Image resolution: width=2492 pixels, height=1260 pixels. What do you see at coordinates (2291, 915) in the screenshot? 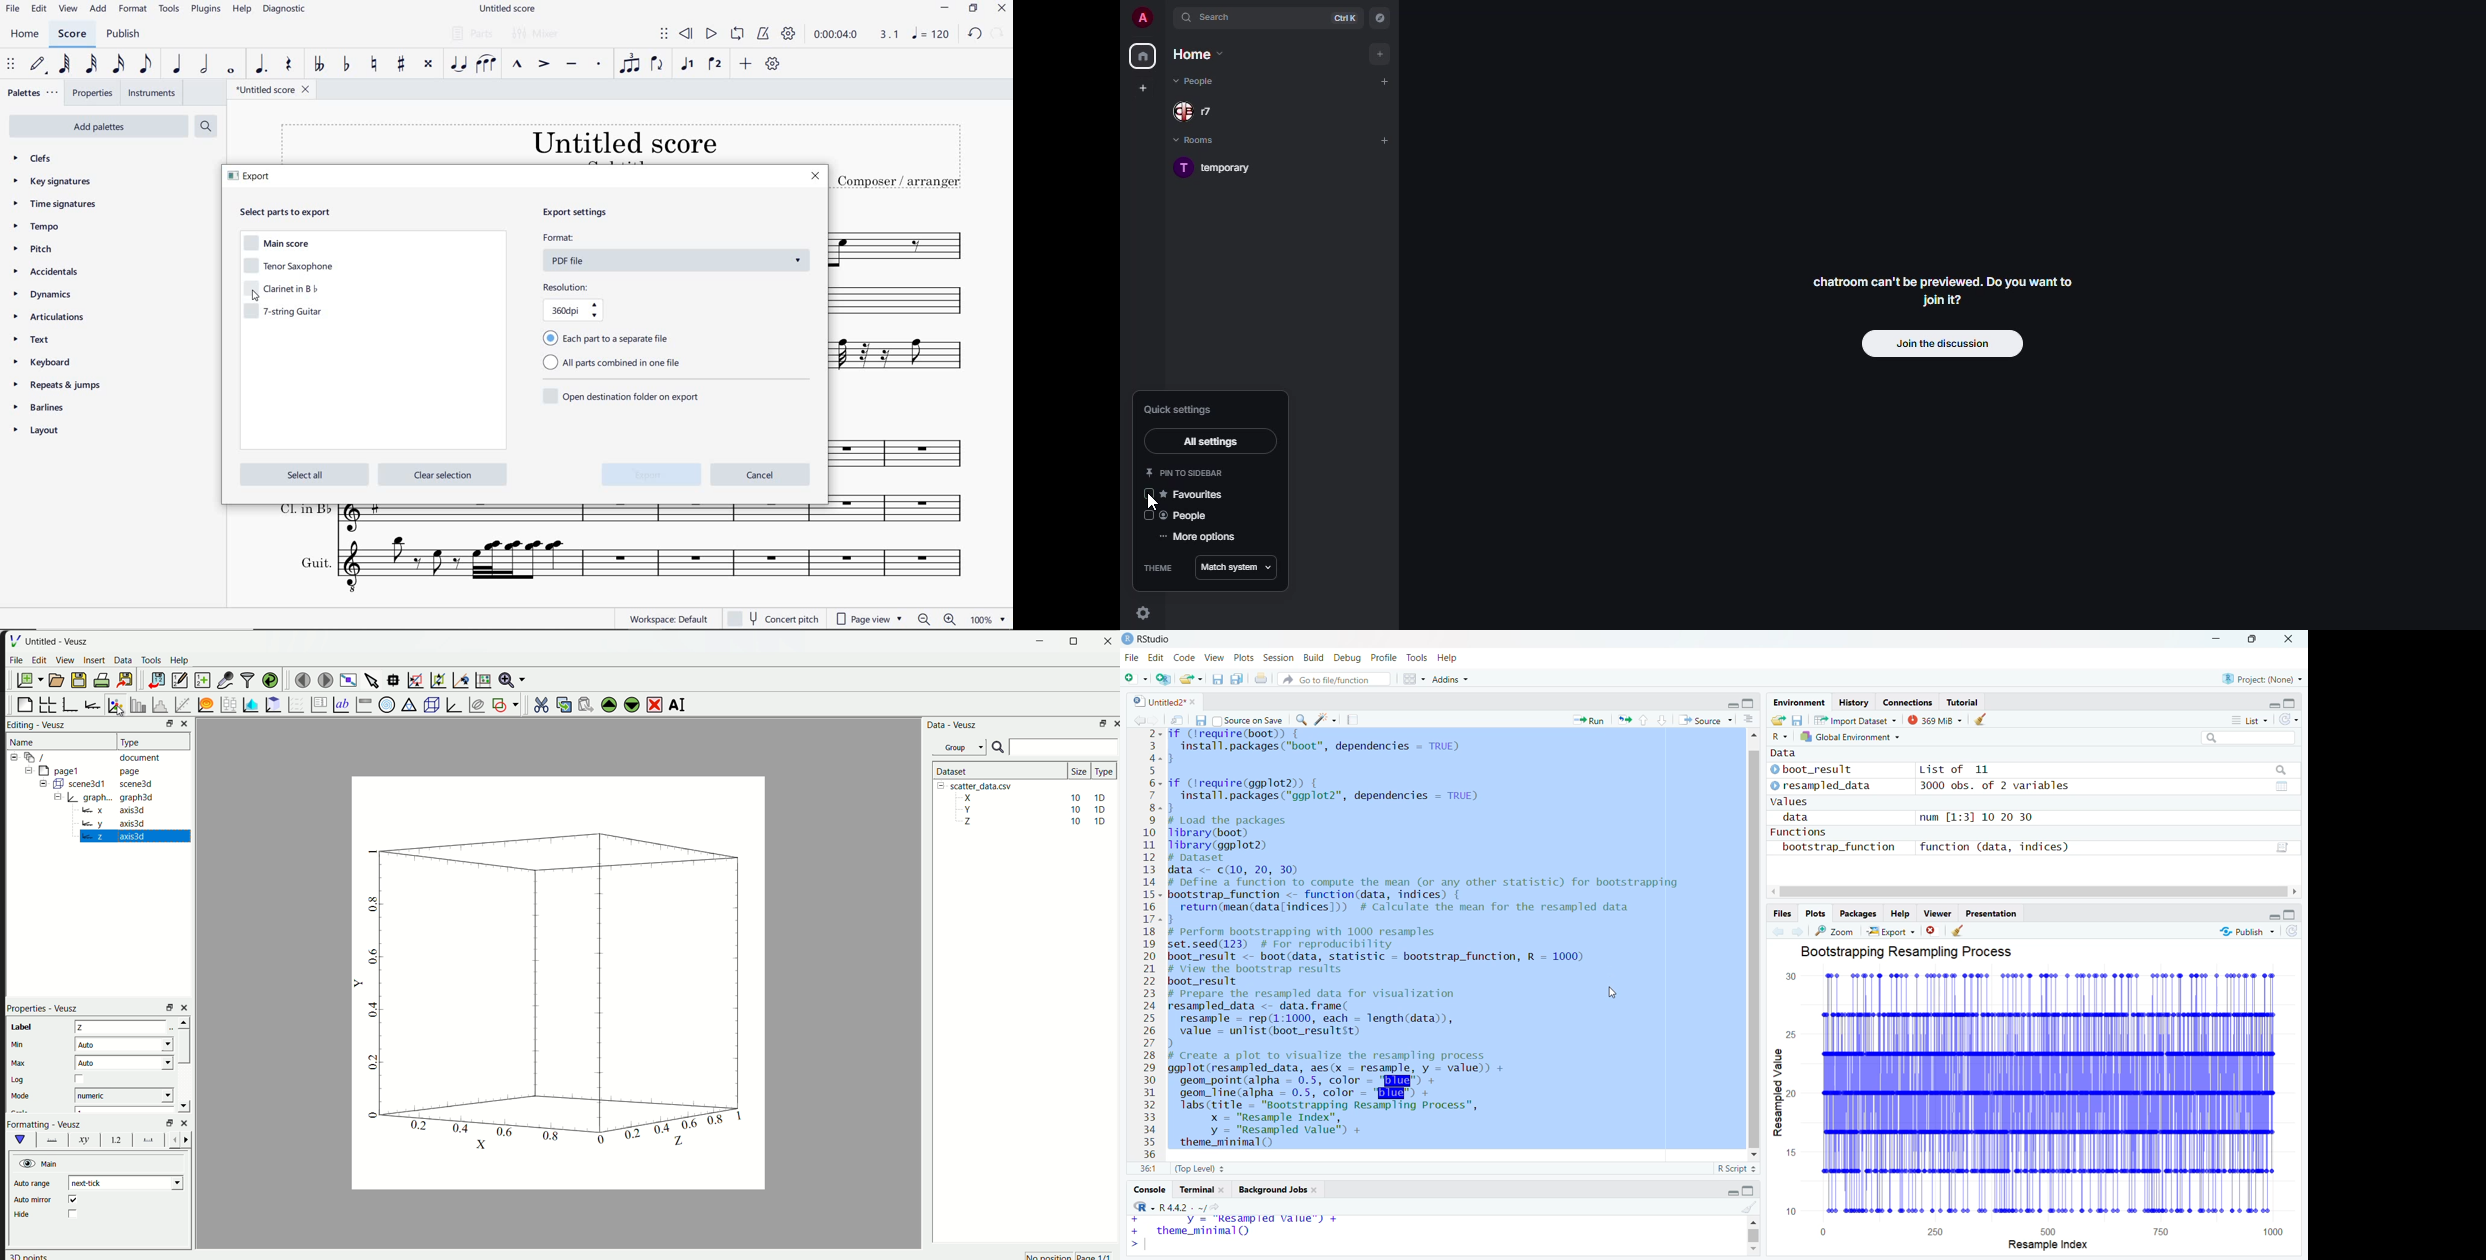
I see `hide console` at bounding box center [2291, 915].